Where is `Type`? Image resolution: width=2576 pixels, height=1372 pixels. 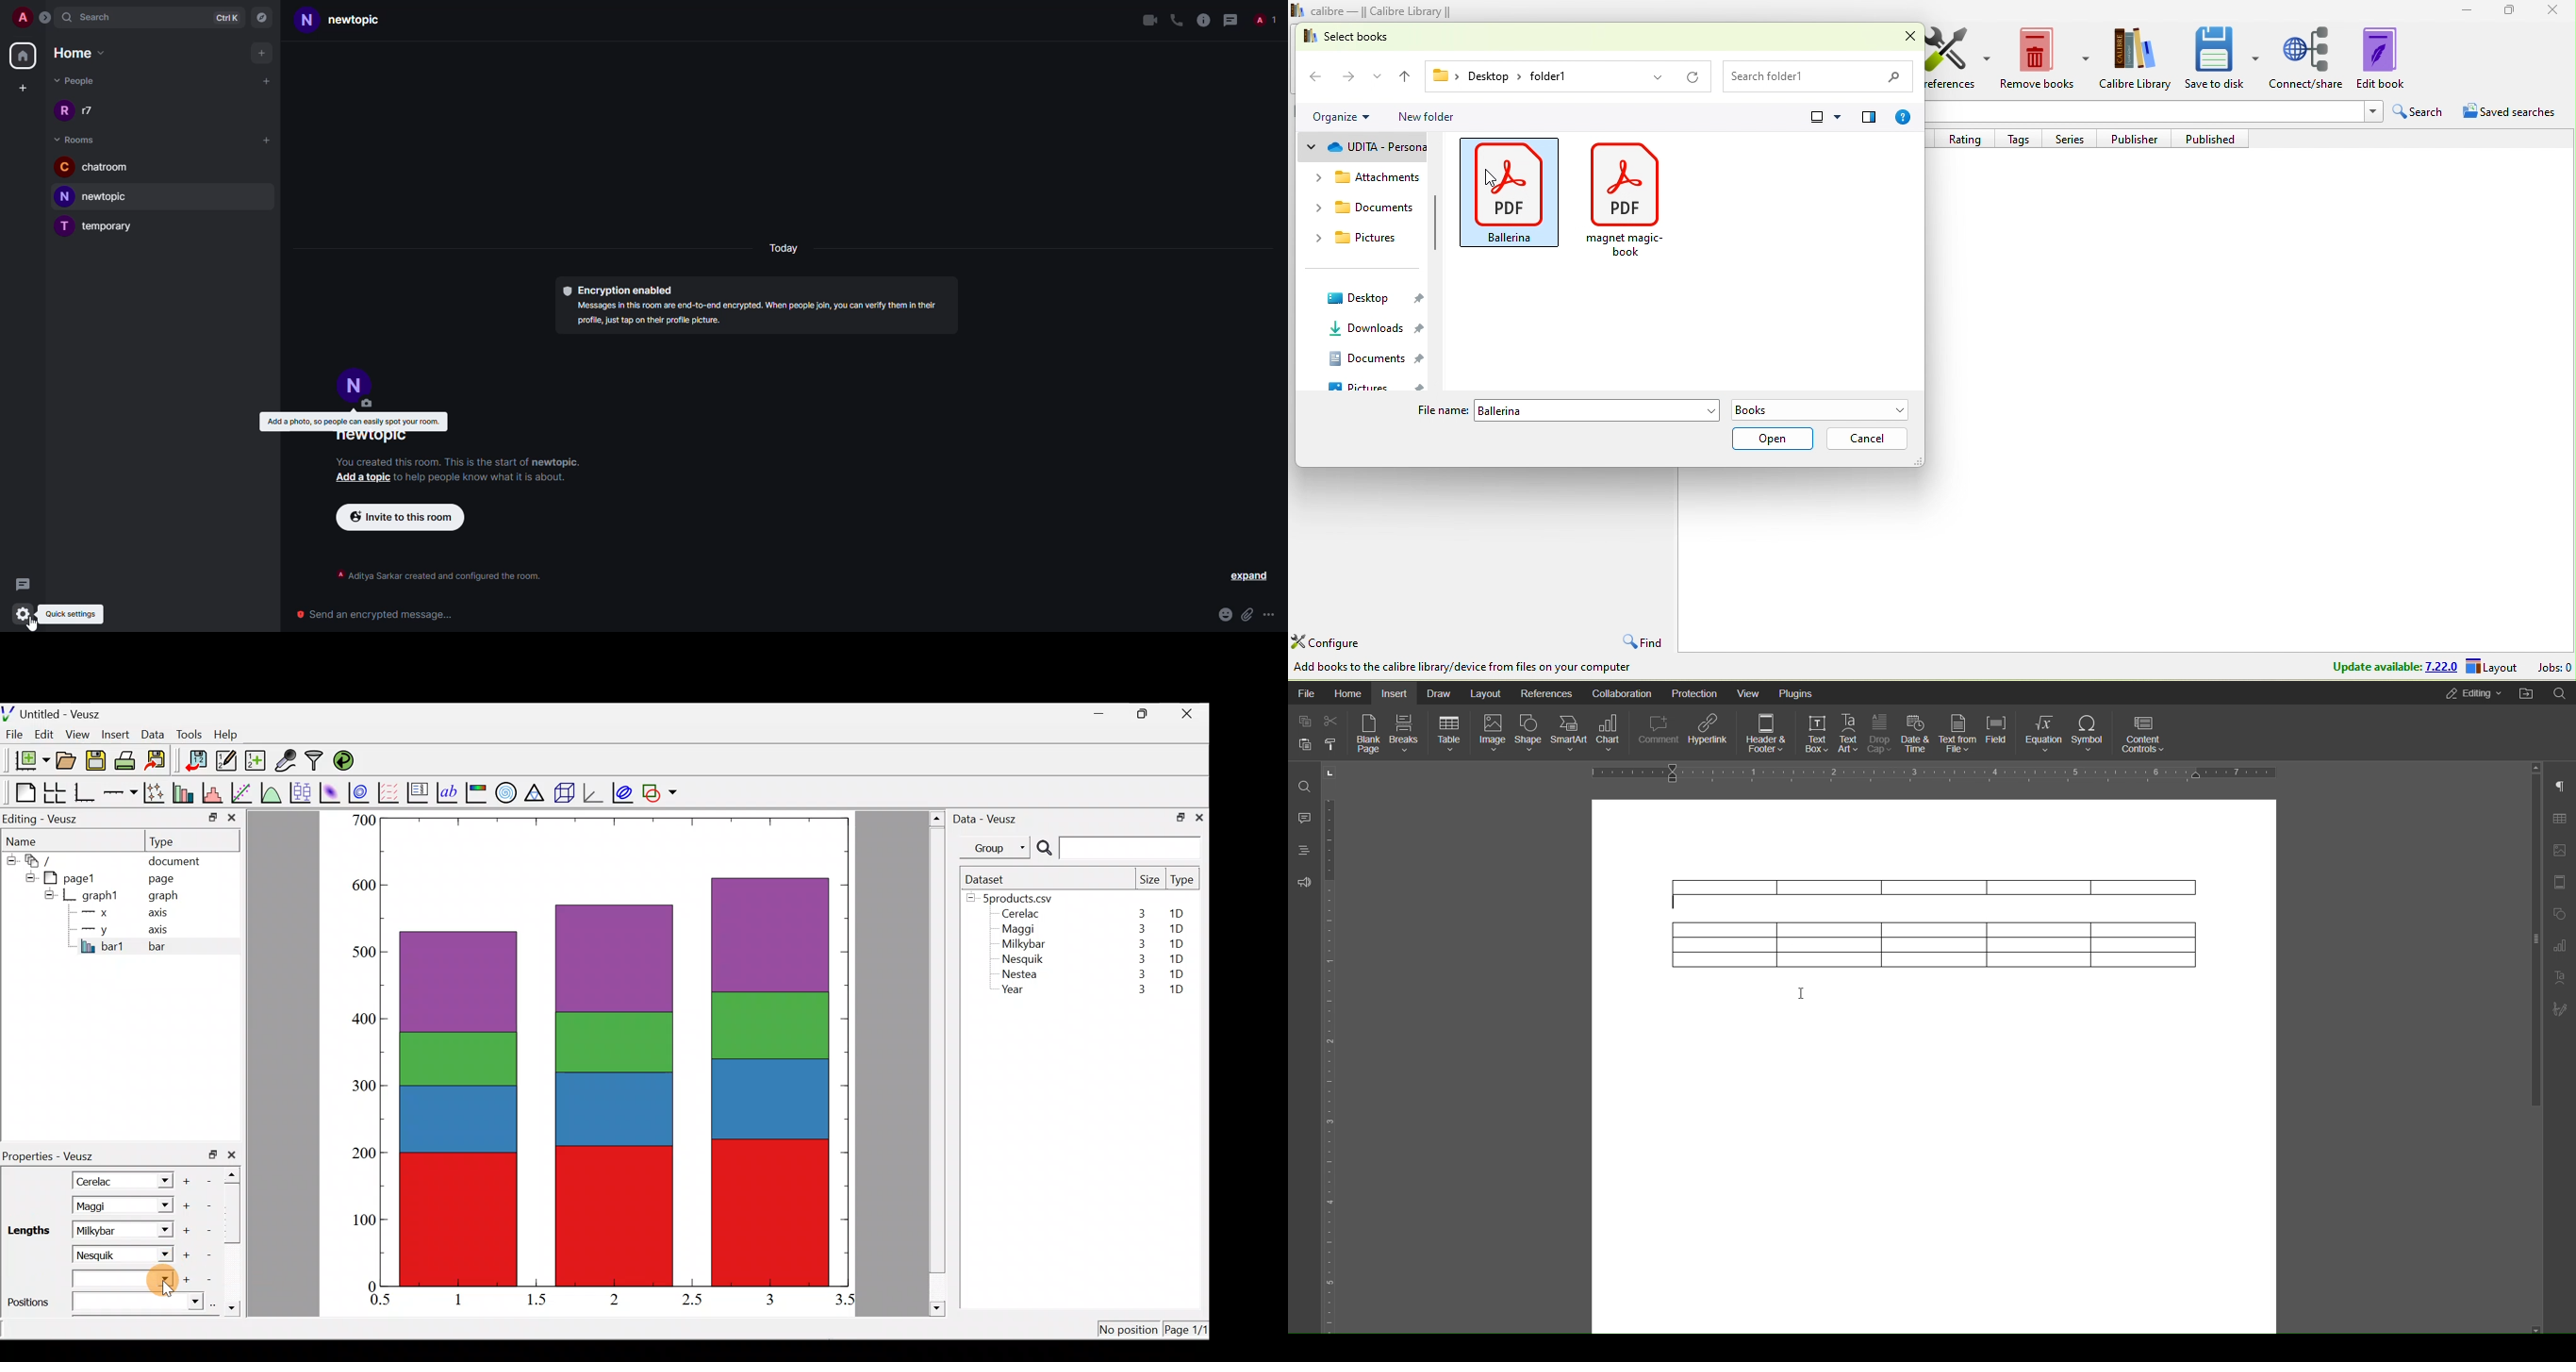
Type is located at coordinates (173, 841).